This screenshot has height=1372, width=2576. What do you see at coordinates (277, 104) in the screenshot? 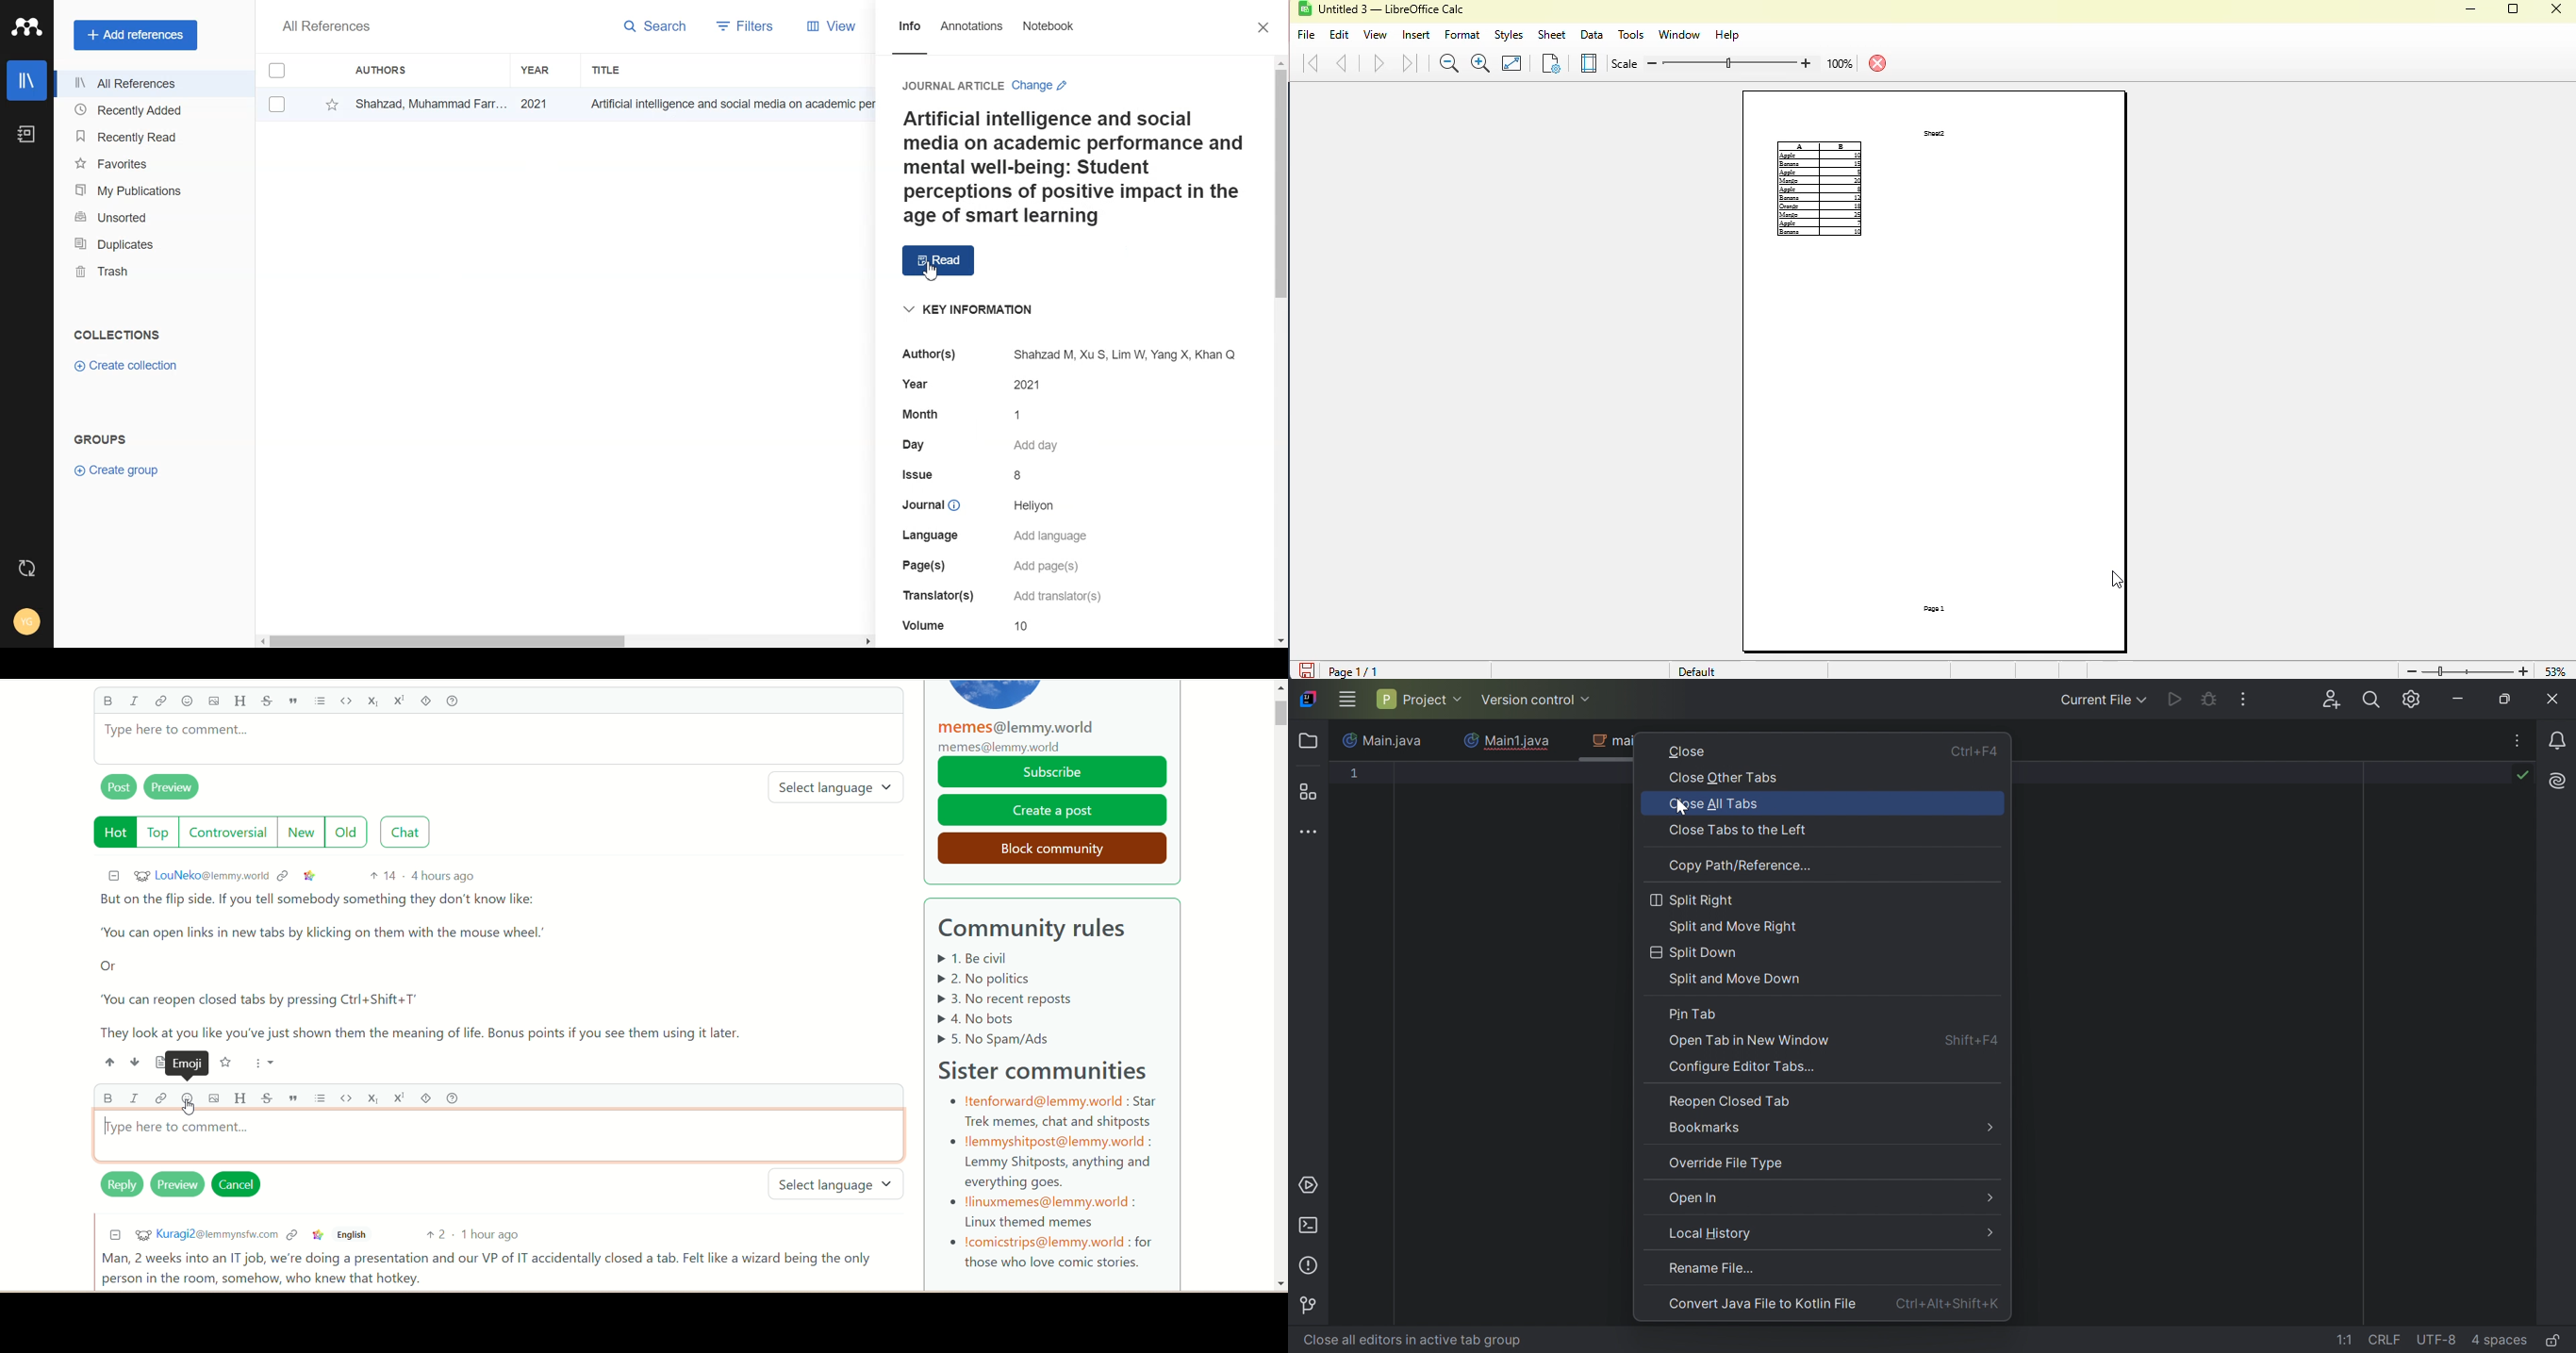
I see `un(select)` at bounding box center [277, 104].